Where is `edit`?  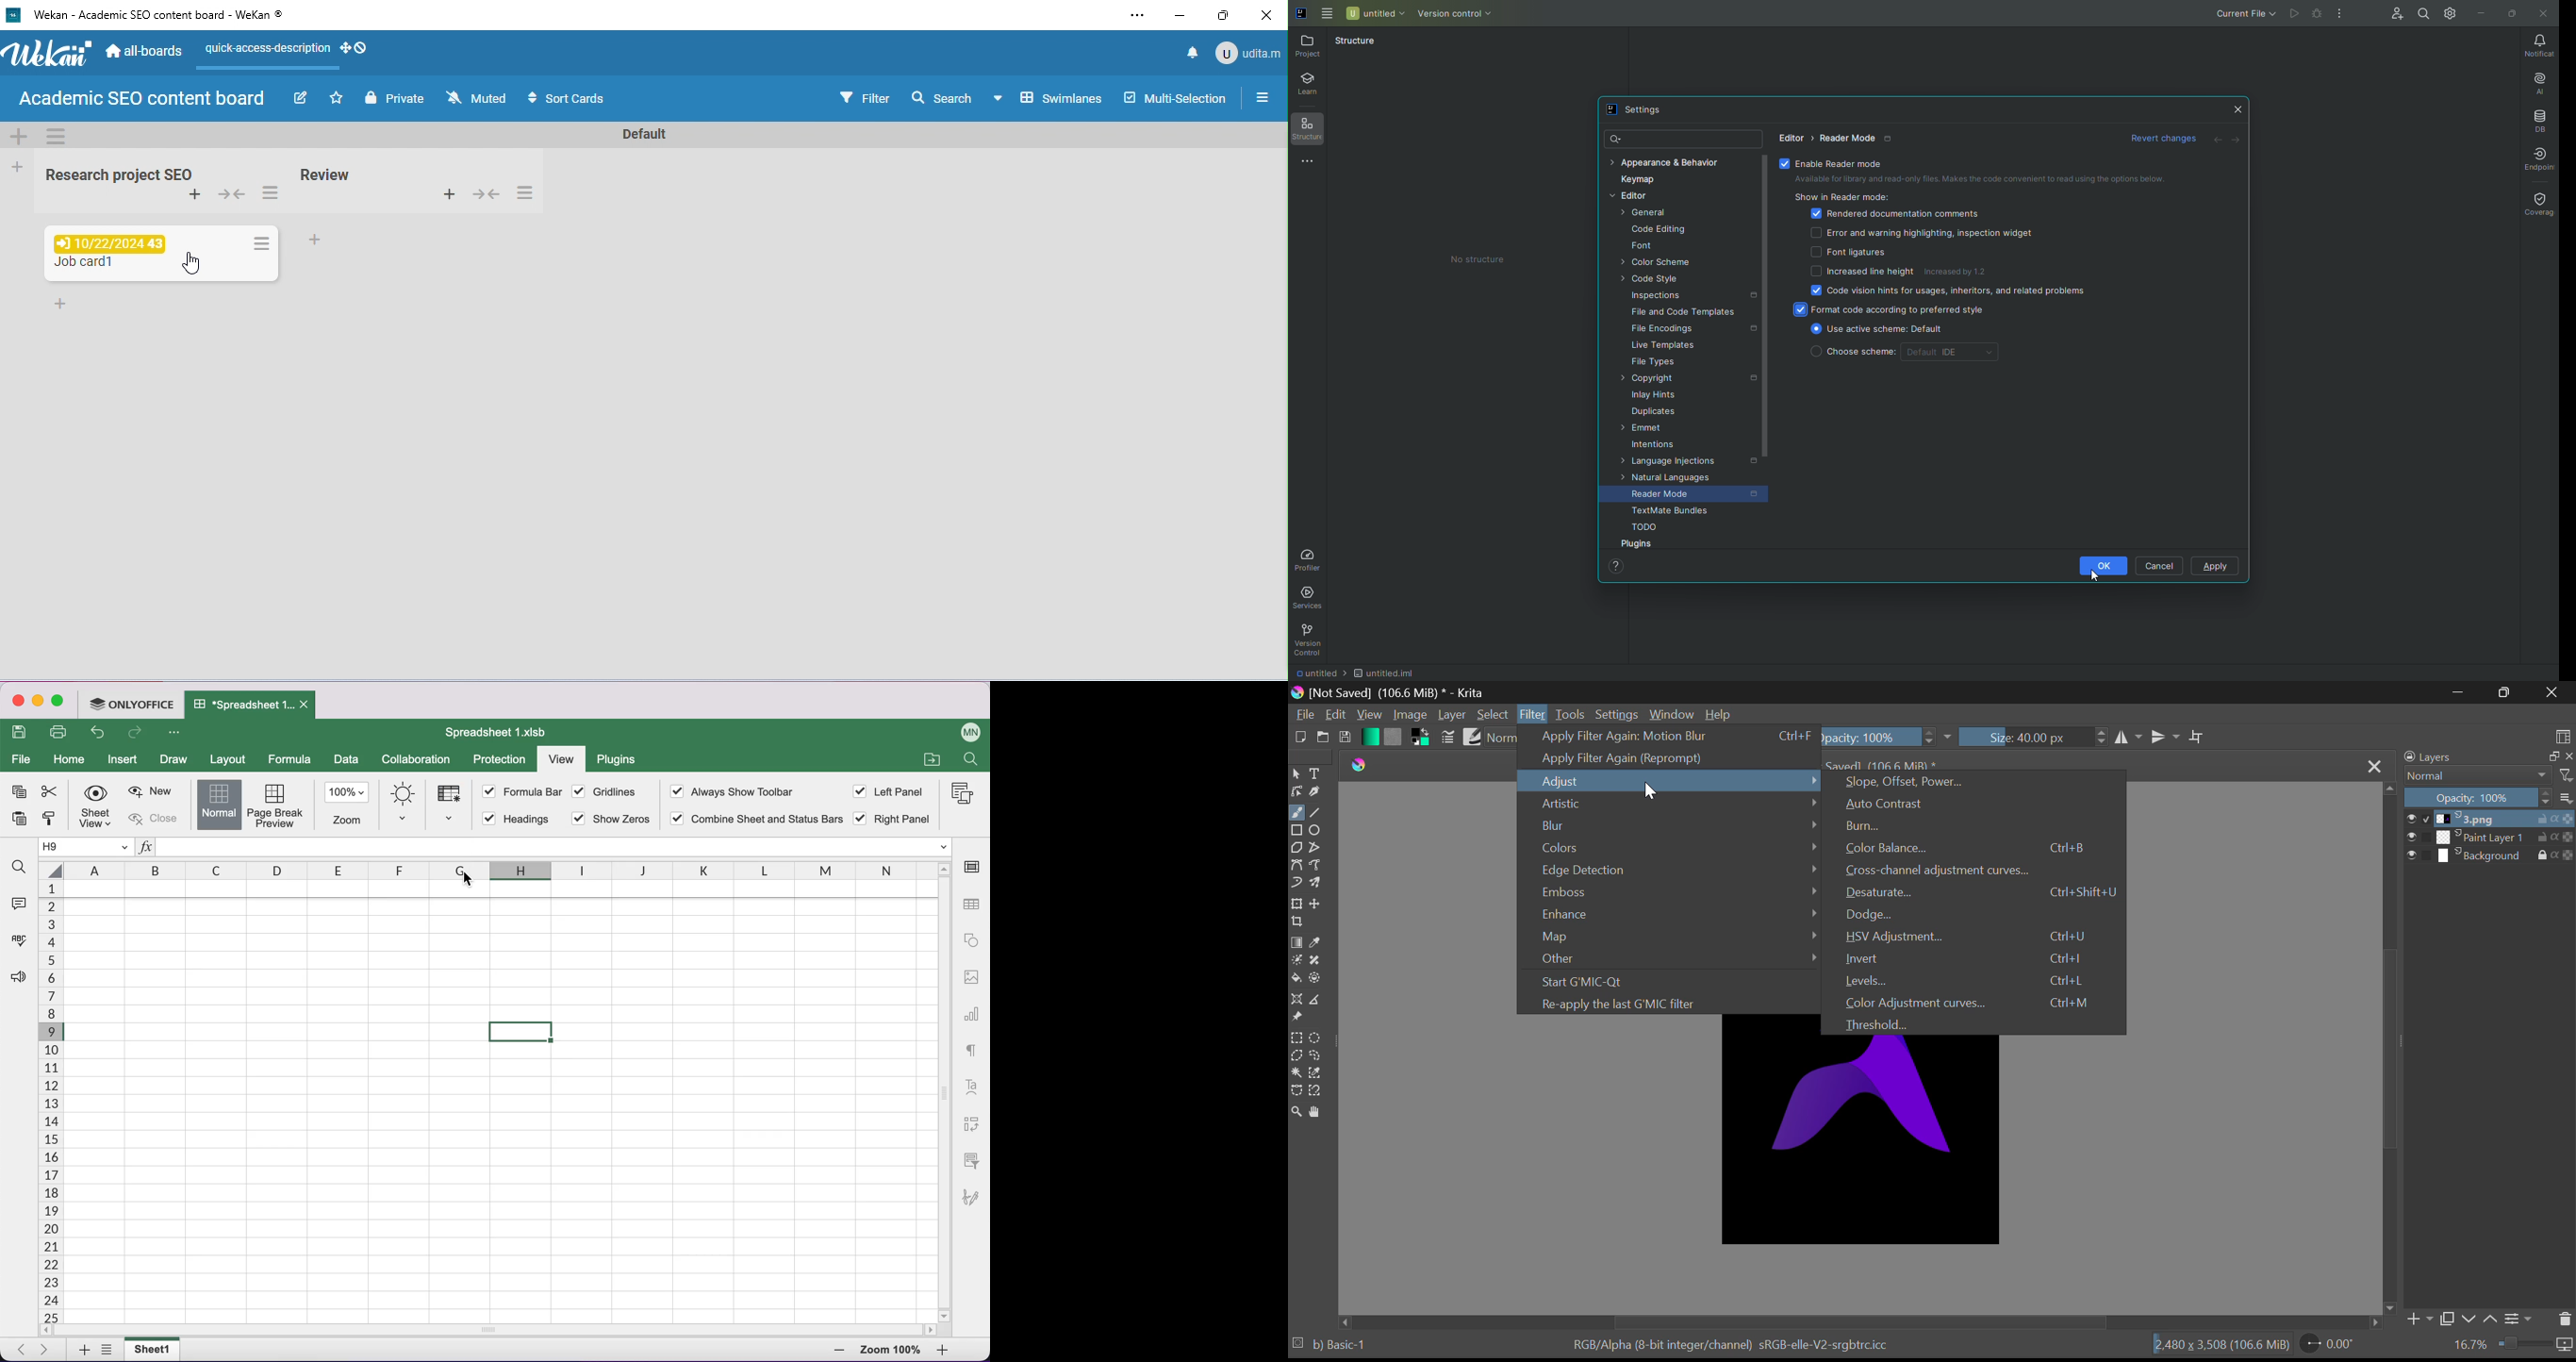
edit is located at coordinates (304, 100).